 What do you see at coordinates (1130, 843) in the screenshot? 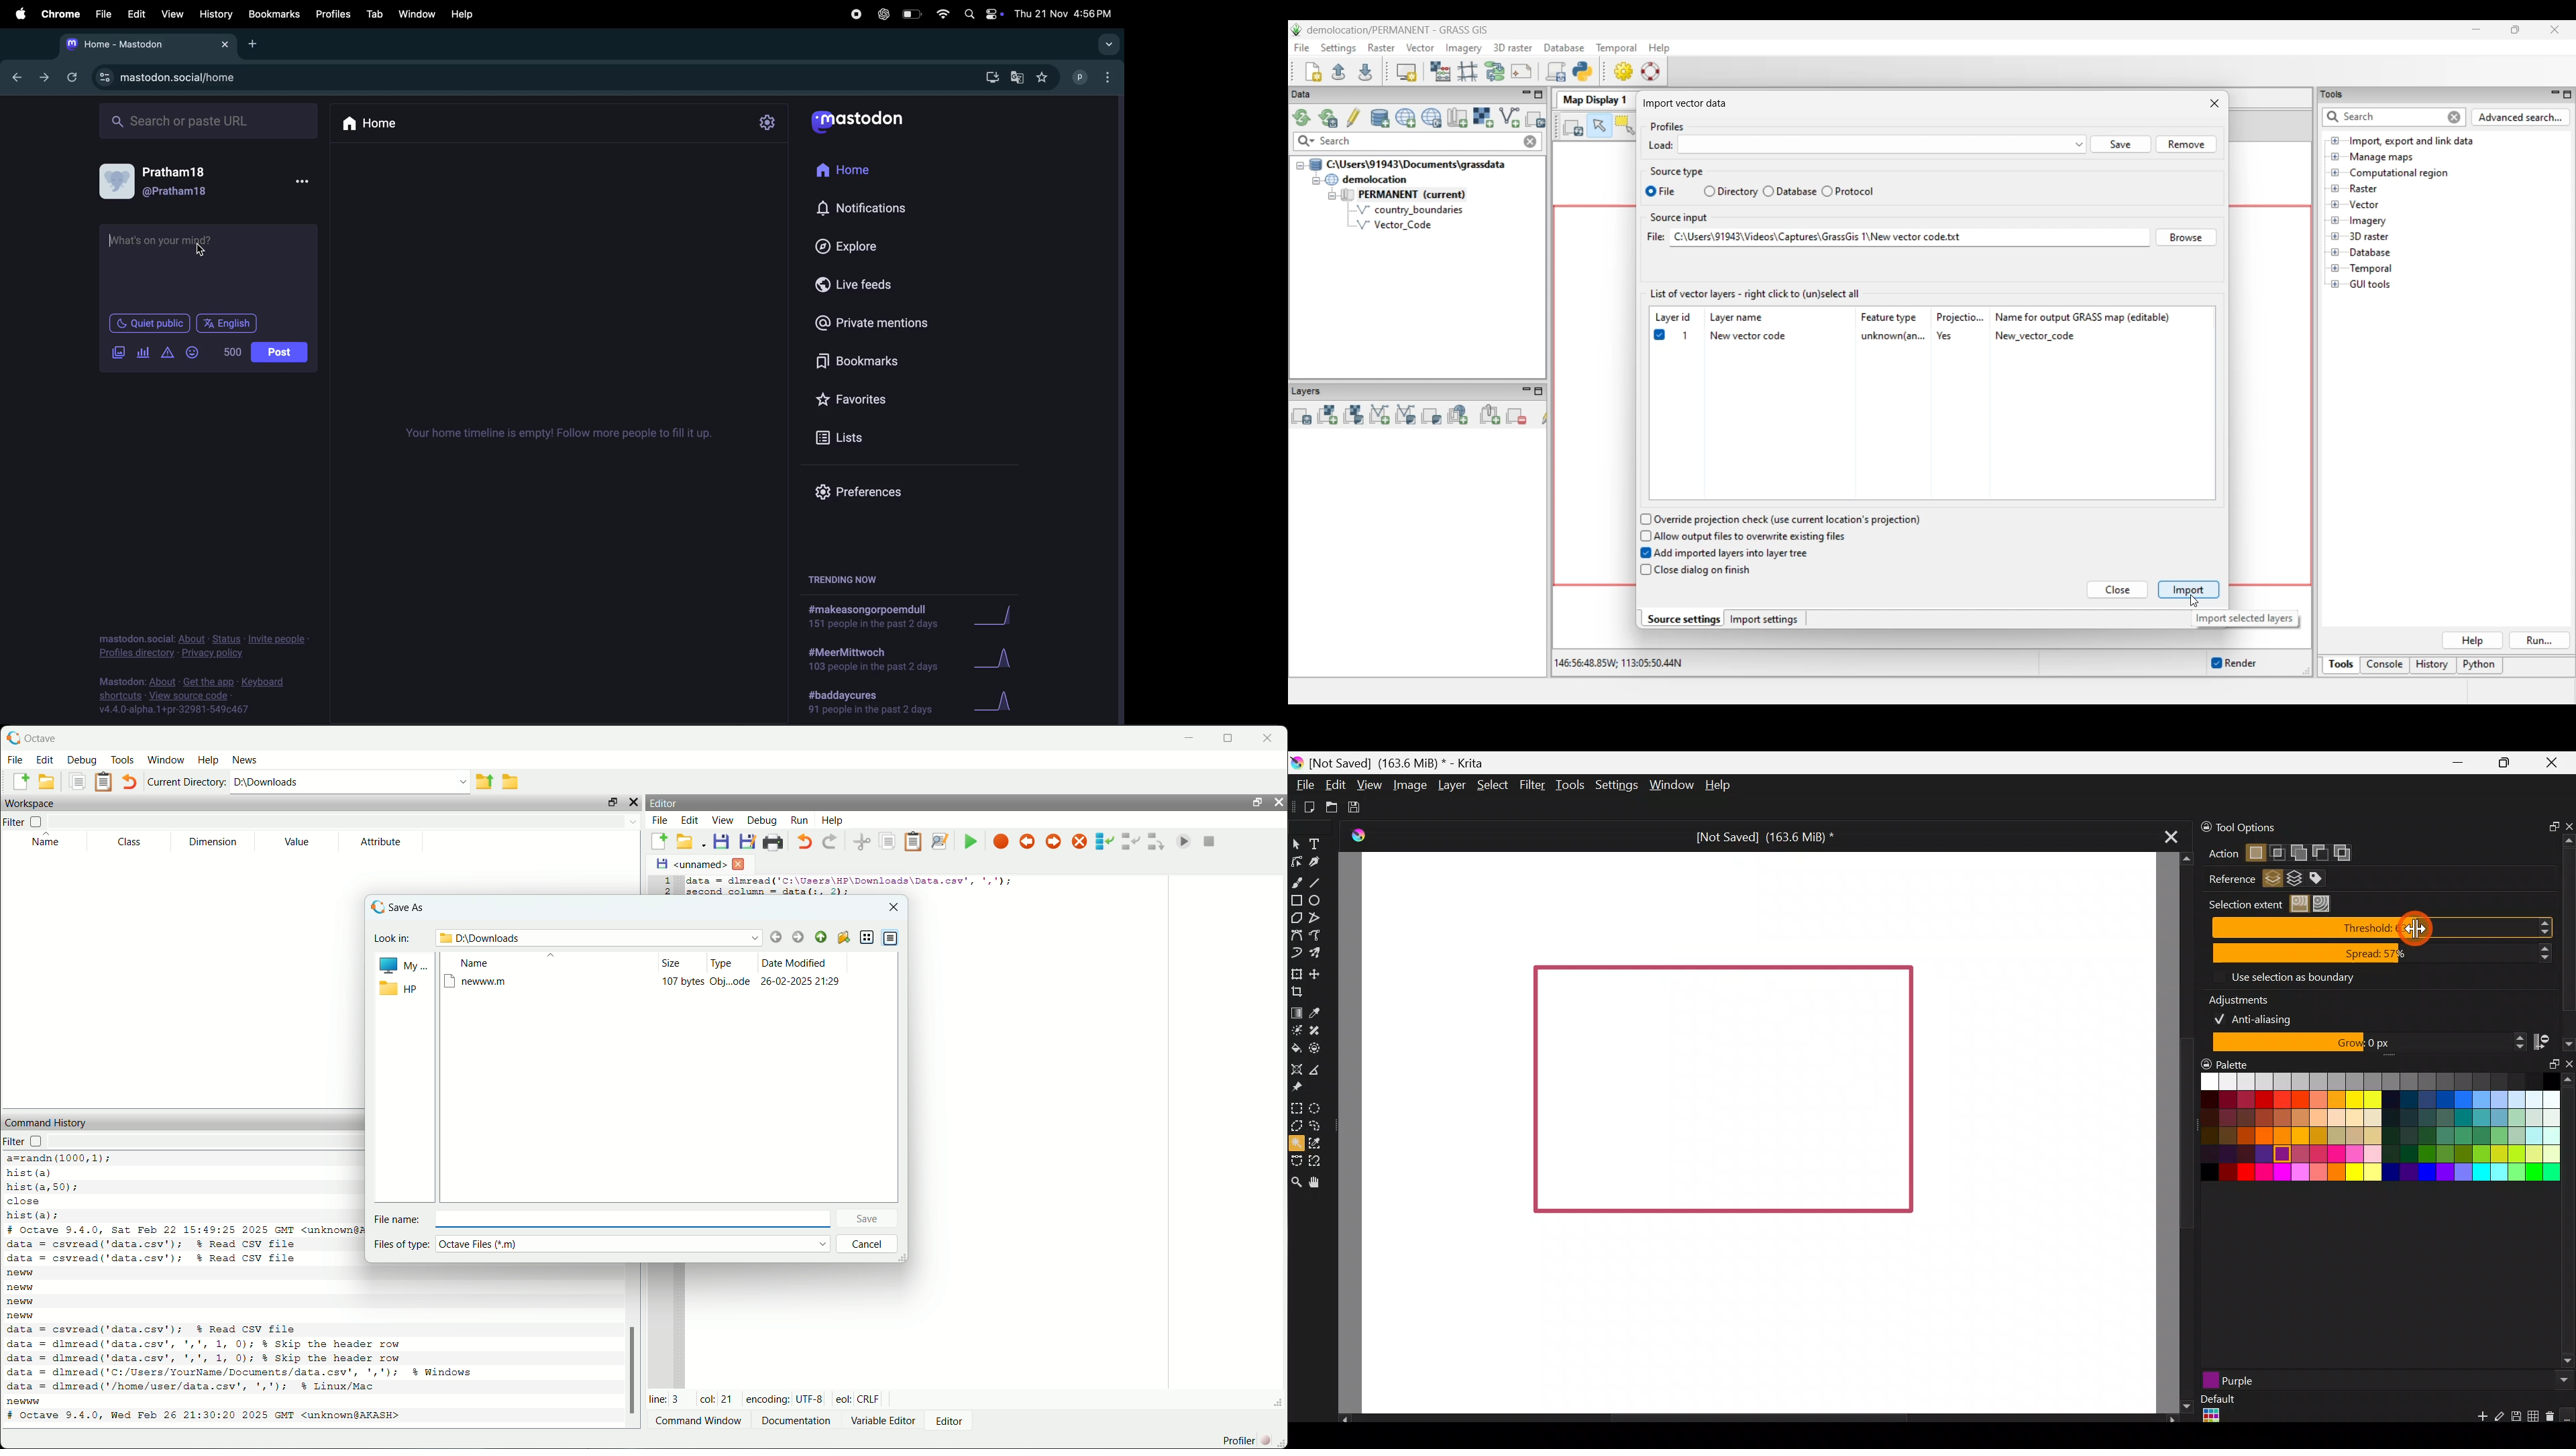
I see `step in` at bounding box center [1130, 843].